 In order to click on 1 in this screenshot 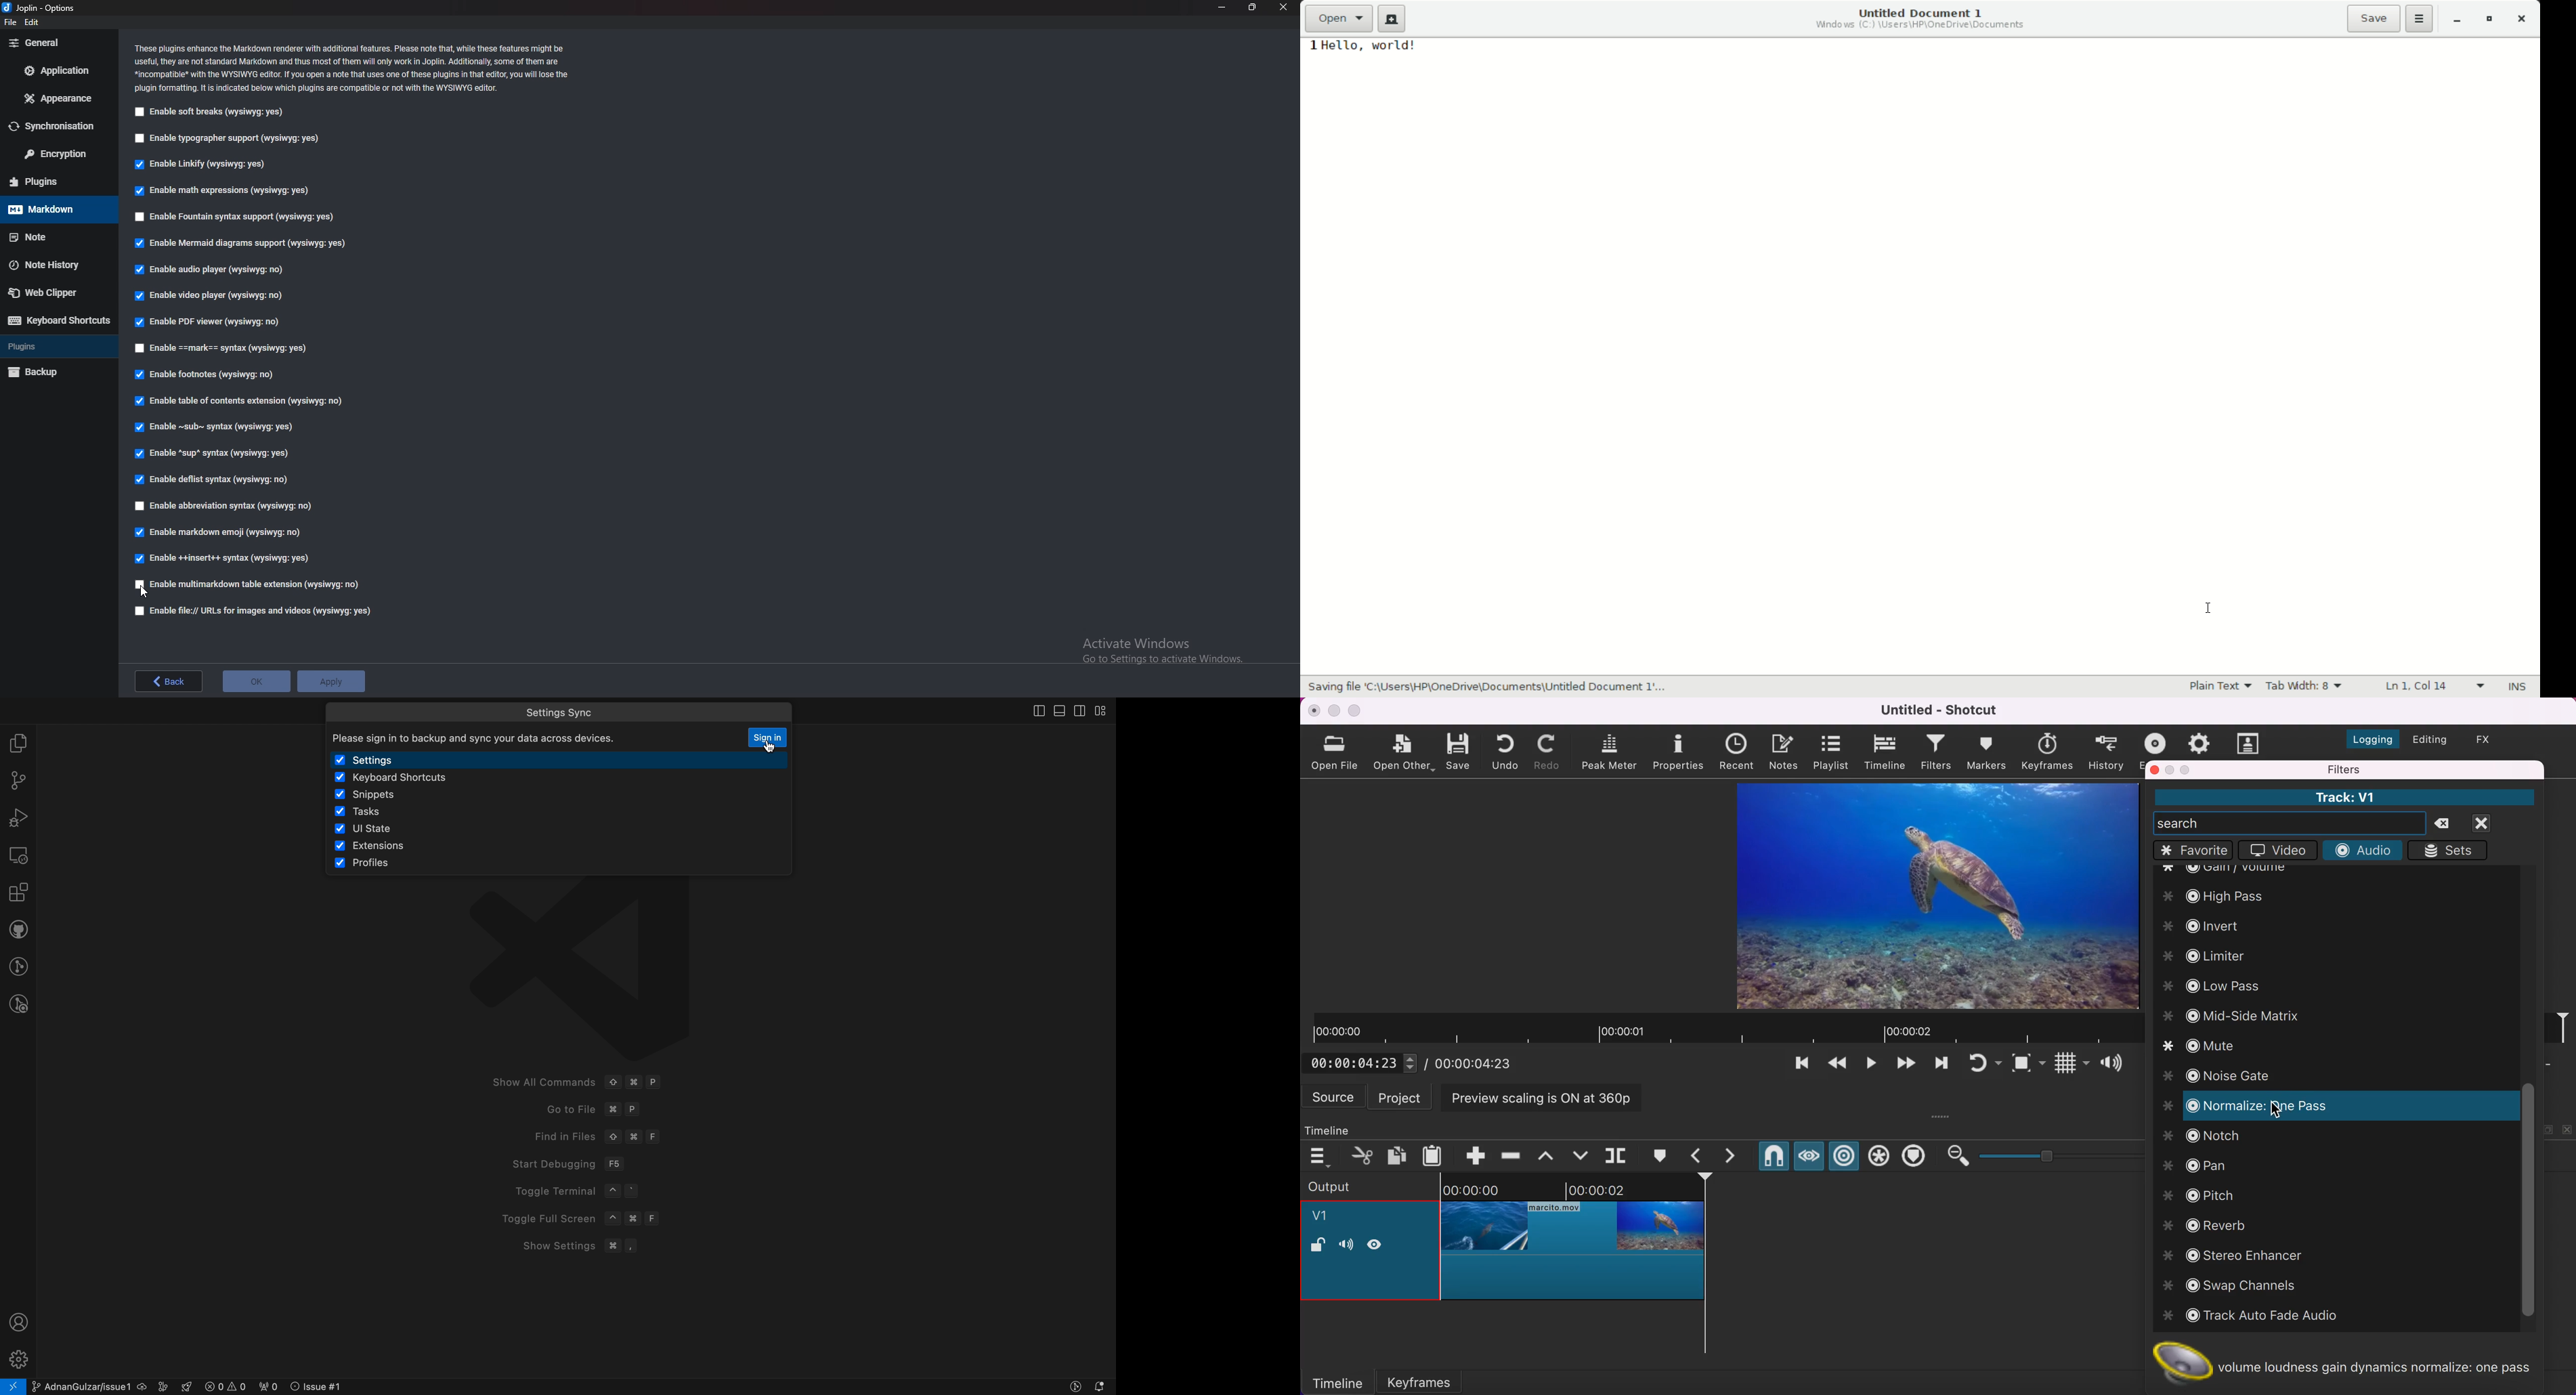, I will do `click(1309, 48)`.